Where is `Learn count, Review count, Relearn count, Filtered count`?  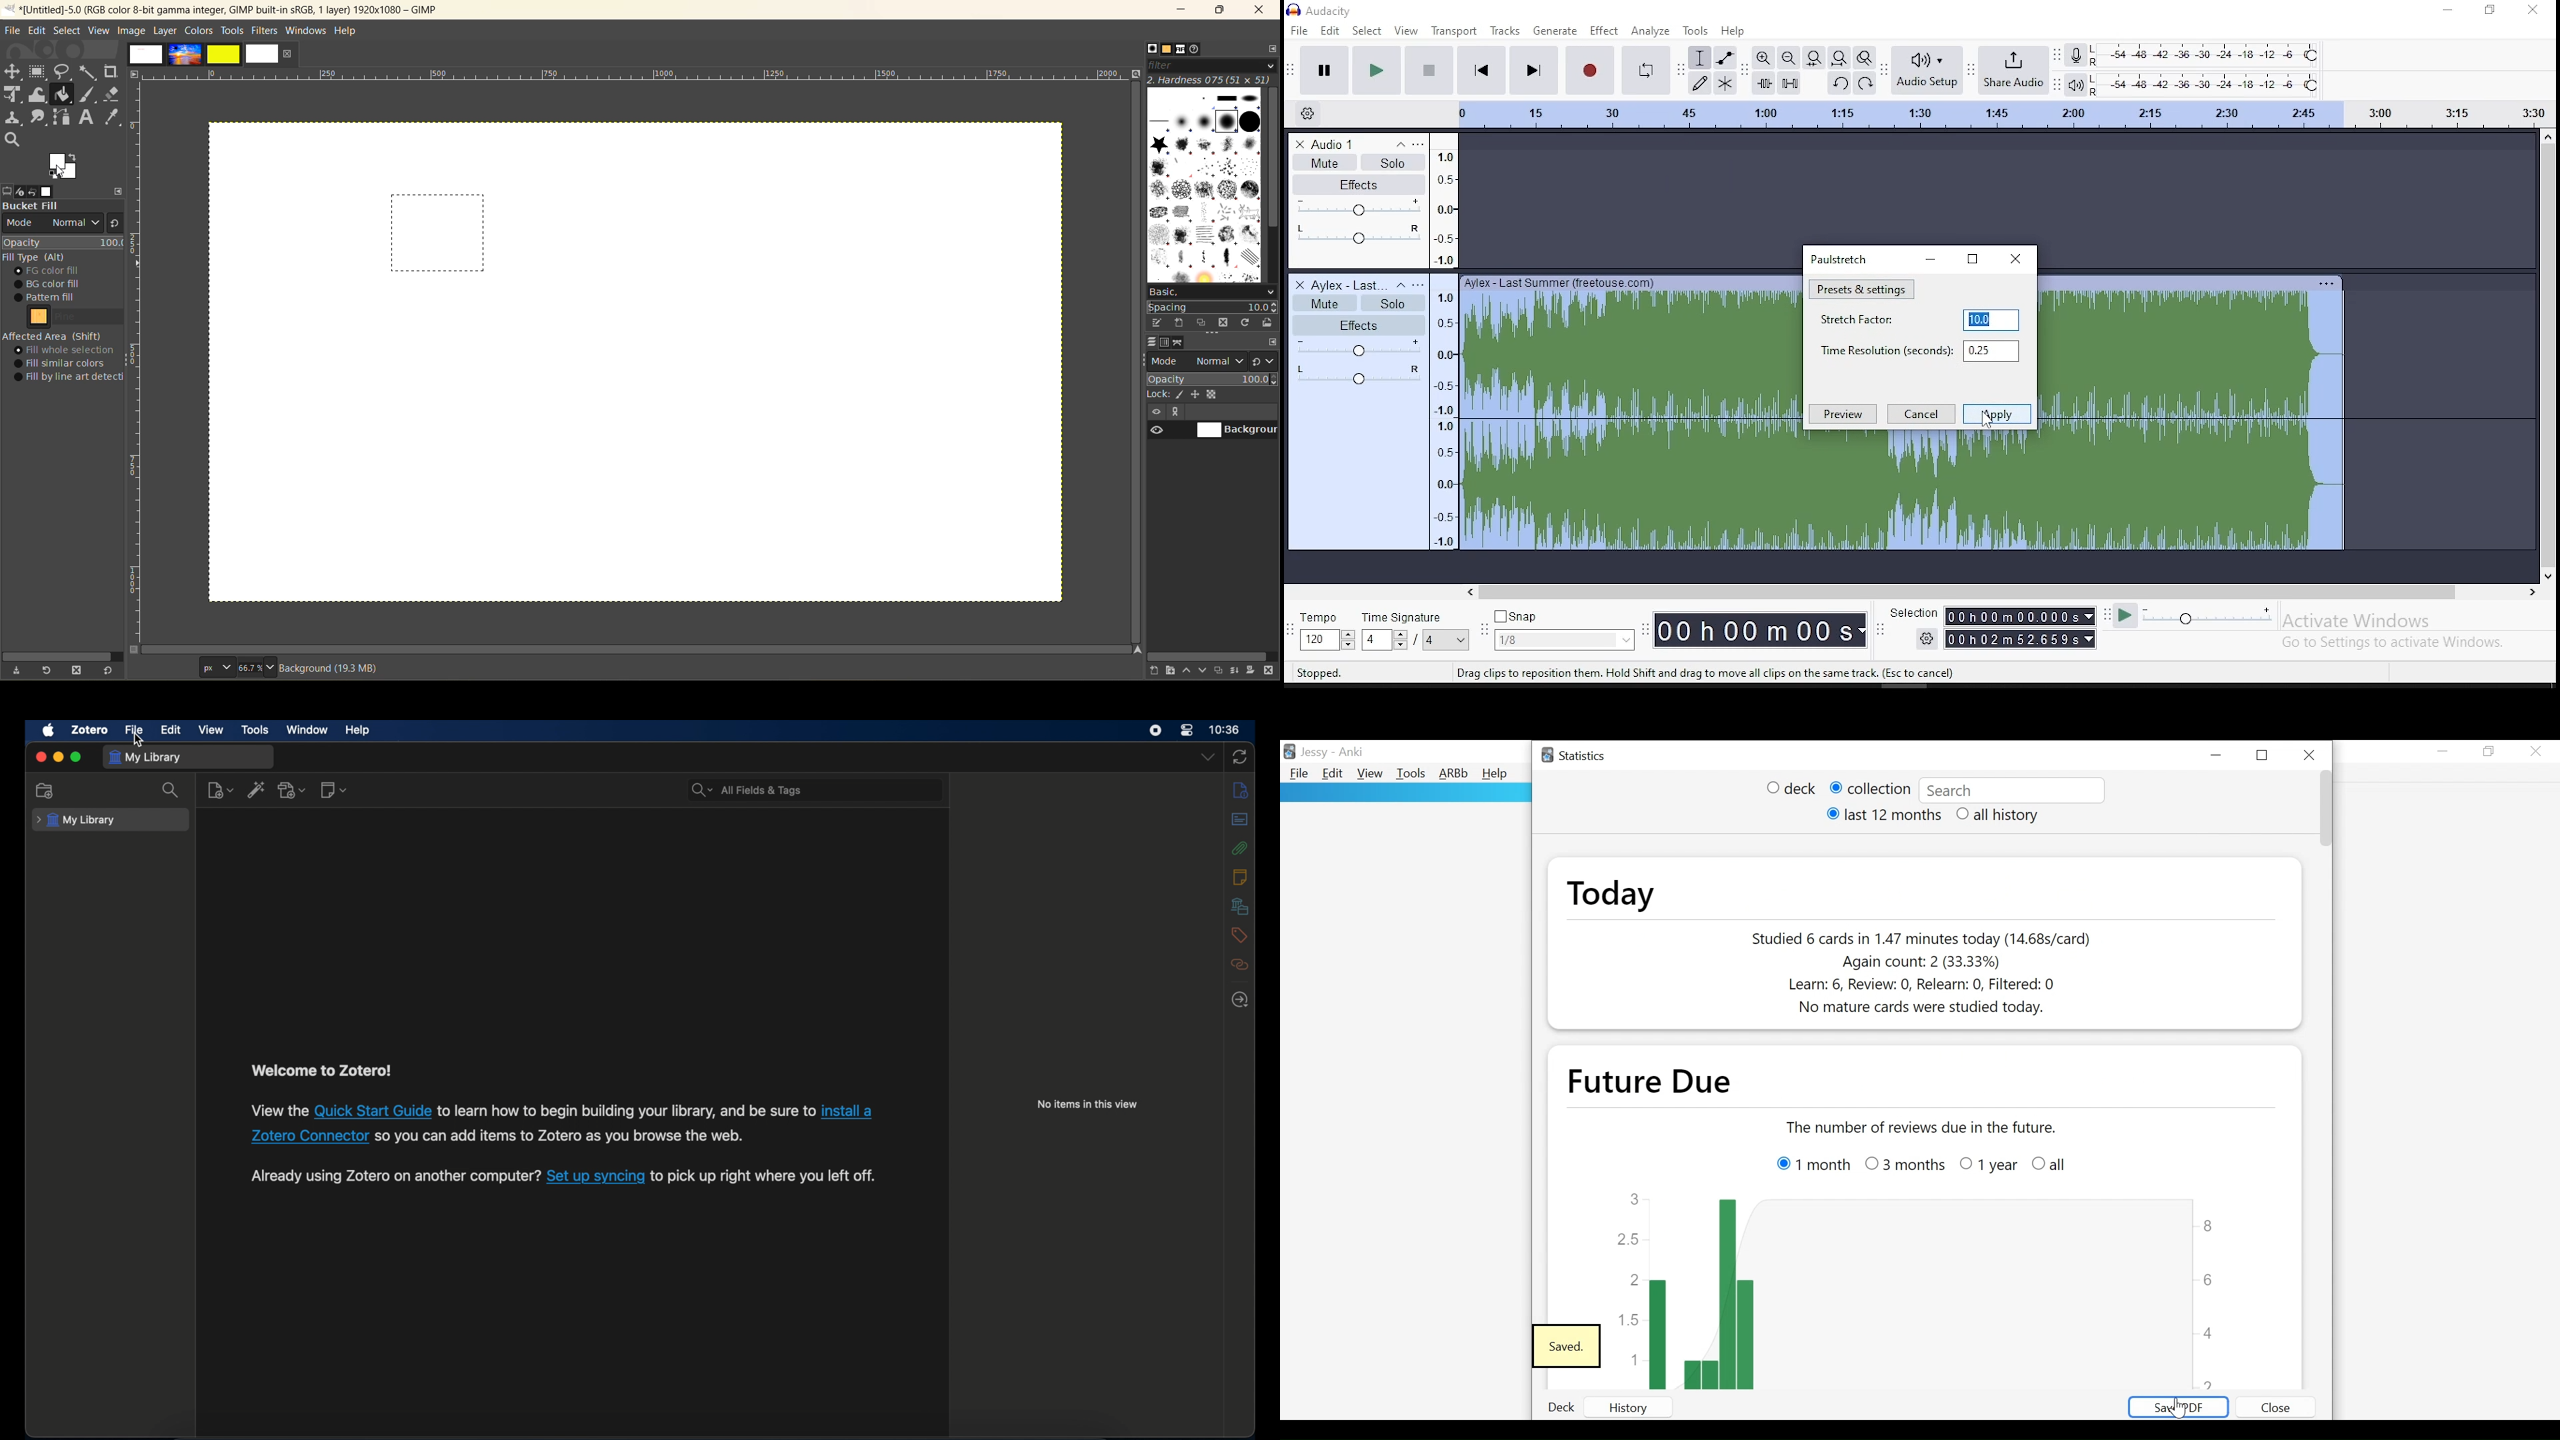
Learn count, Review count, Relearn count, Filtered count is located at coordinates (1915, 987).